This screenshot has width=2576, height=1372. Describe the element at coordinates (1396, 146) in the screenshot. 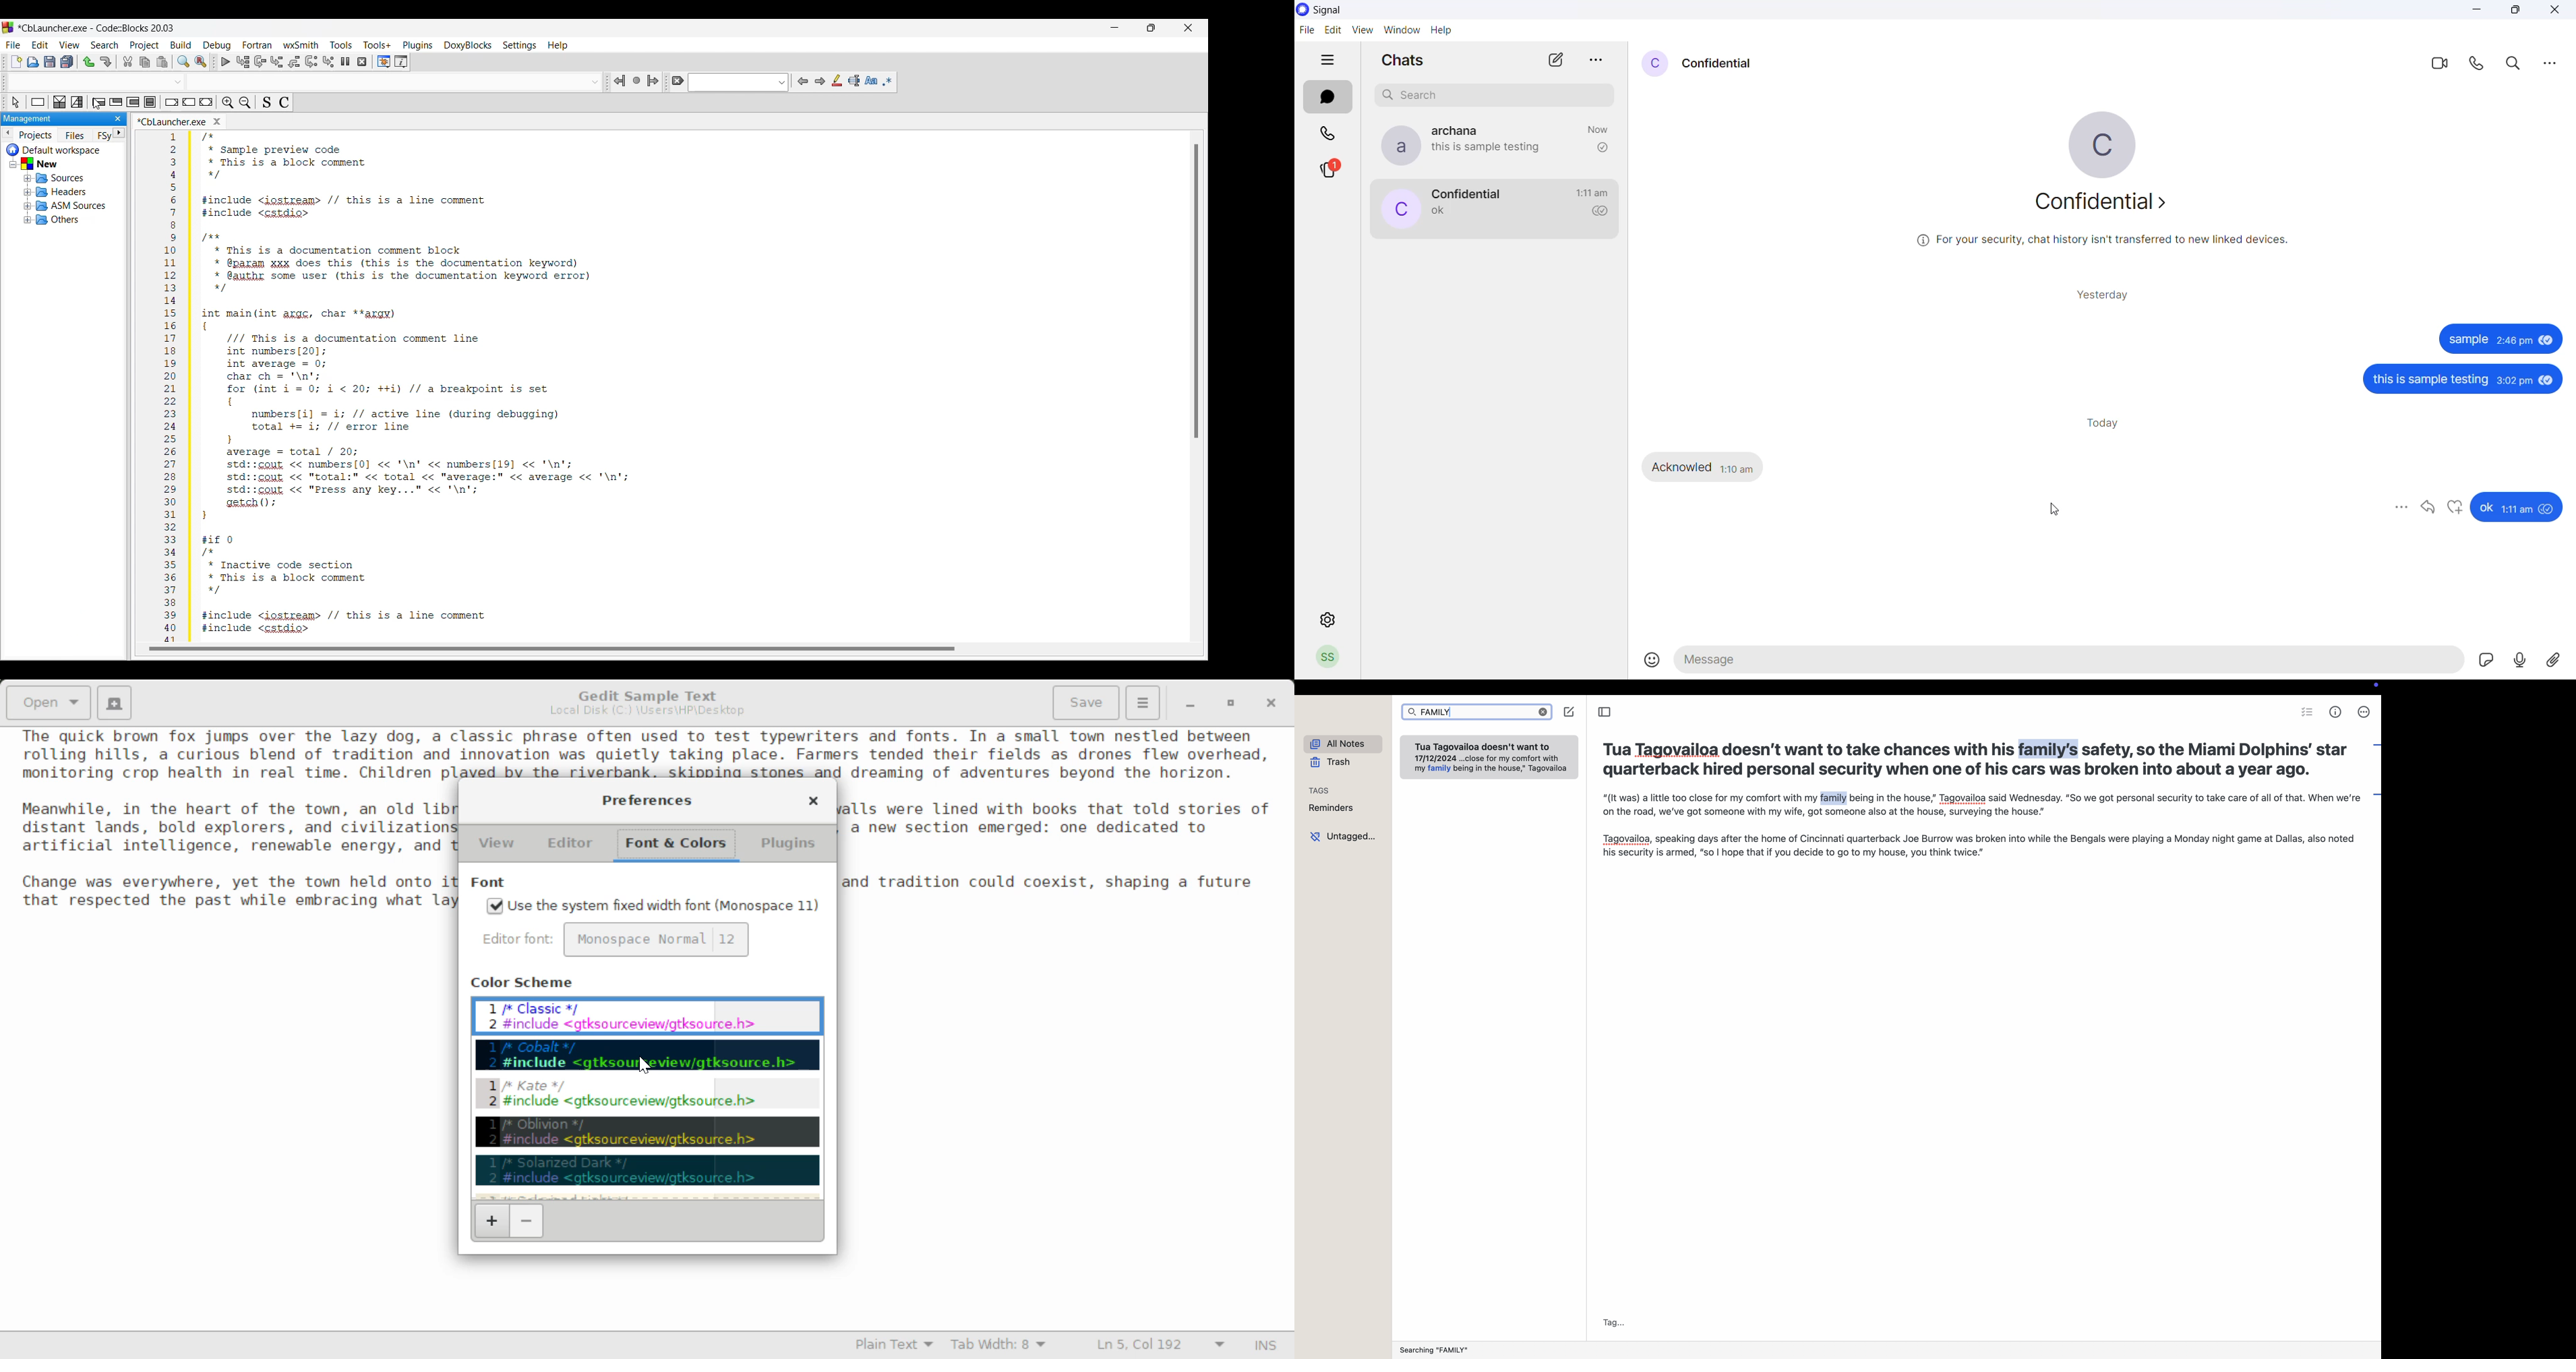

I see `profile picture` at that location.